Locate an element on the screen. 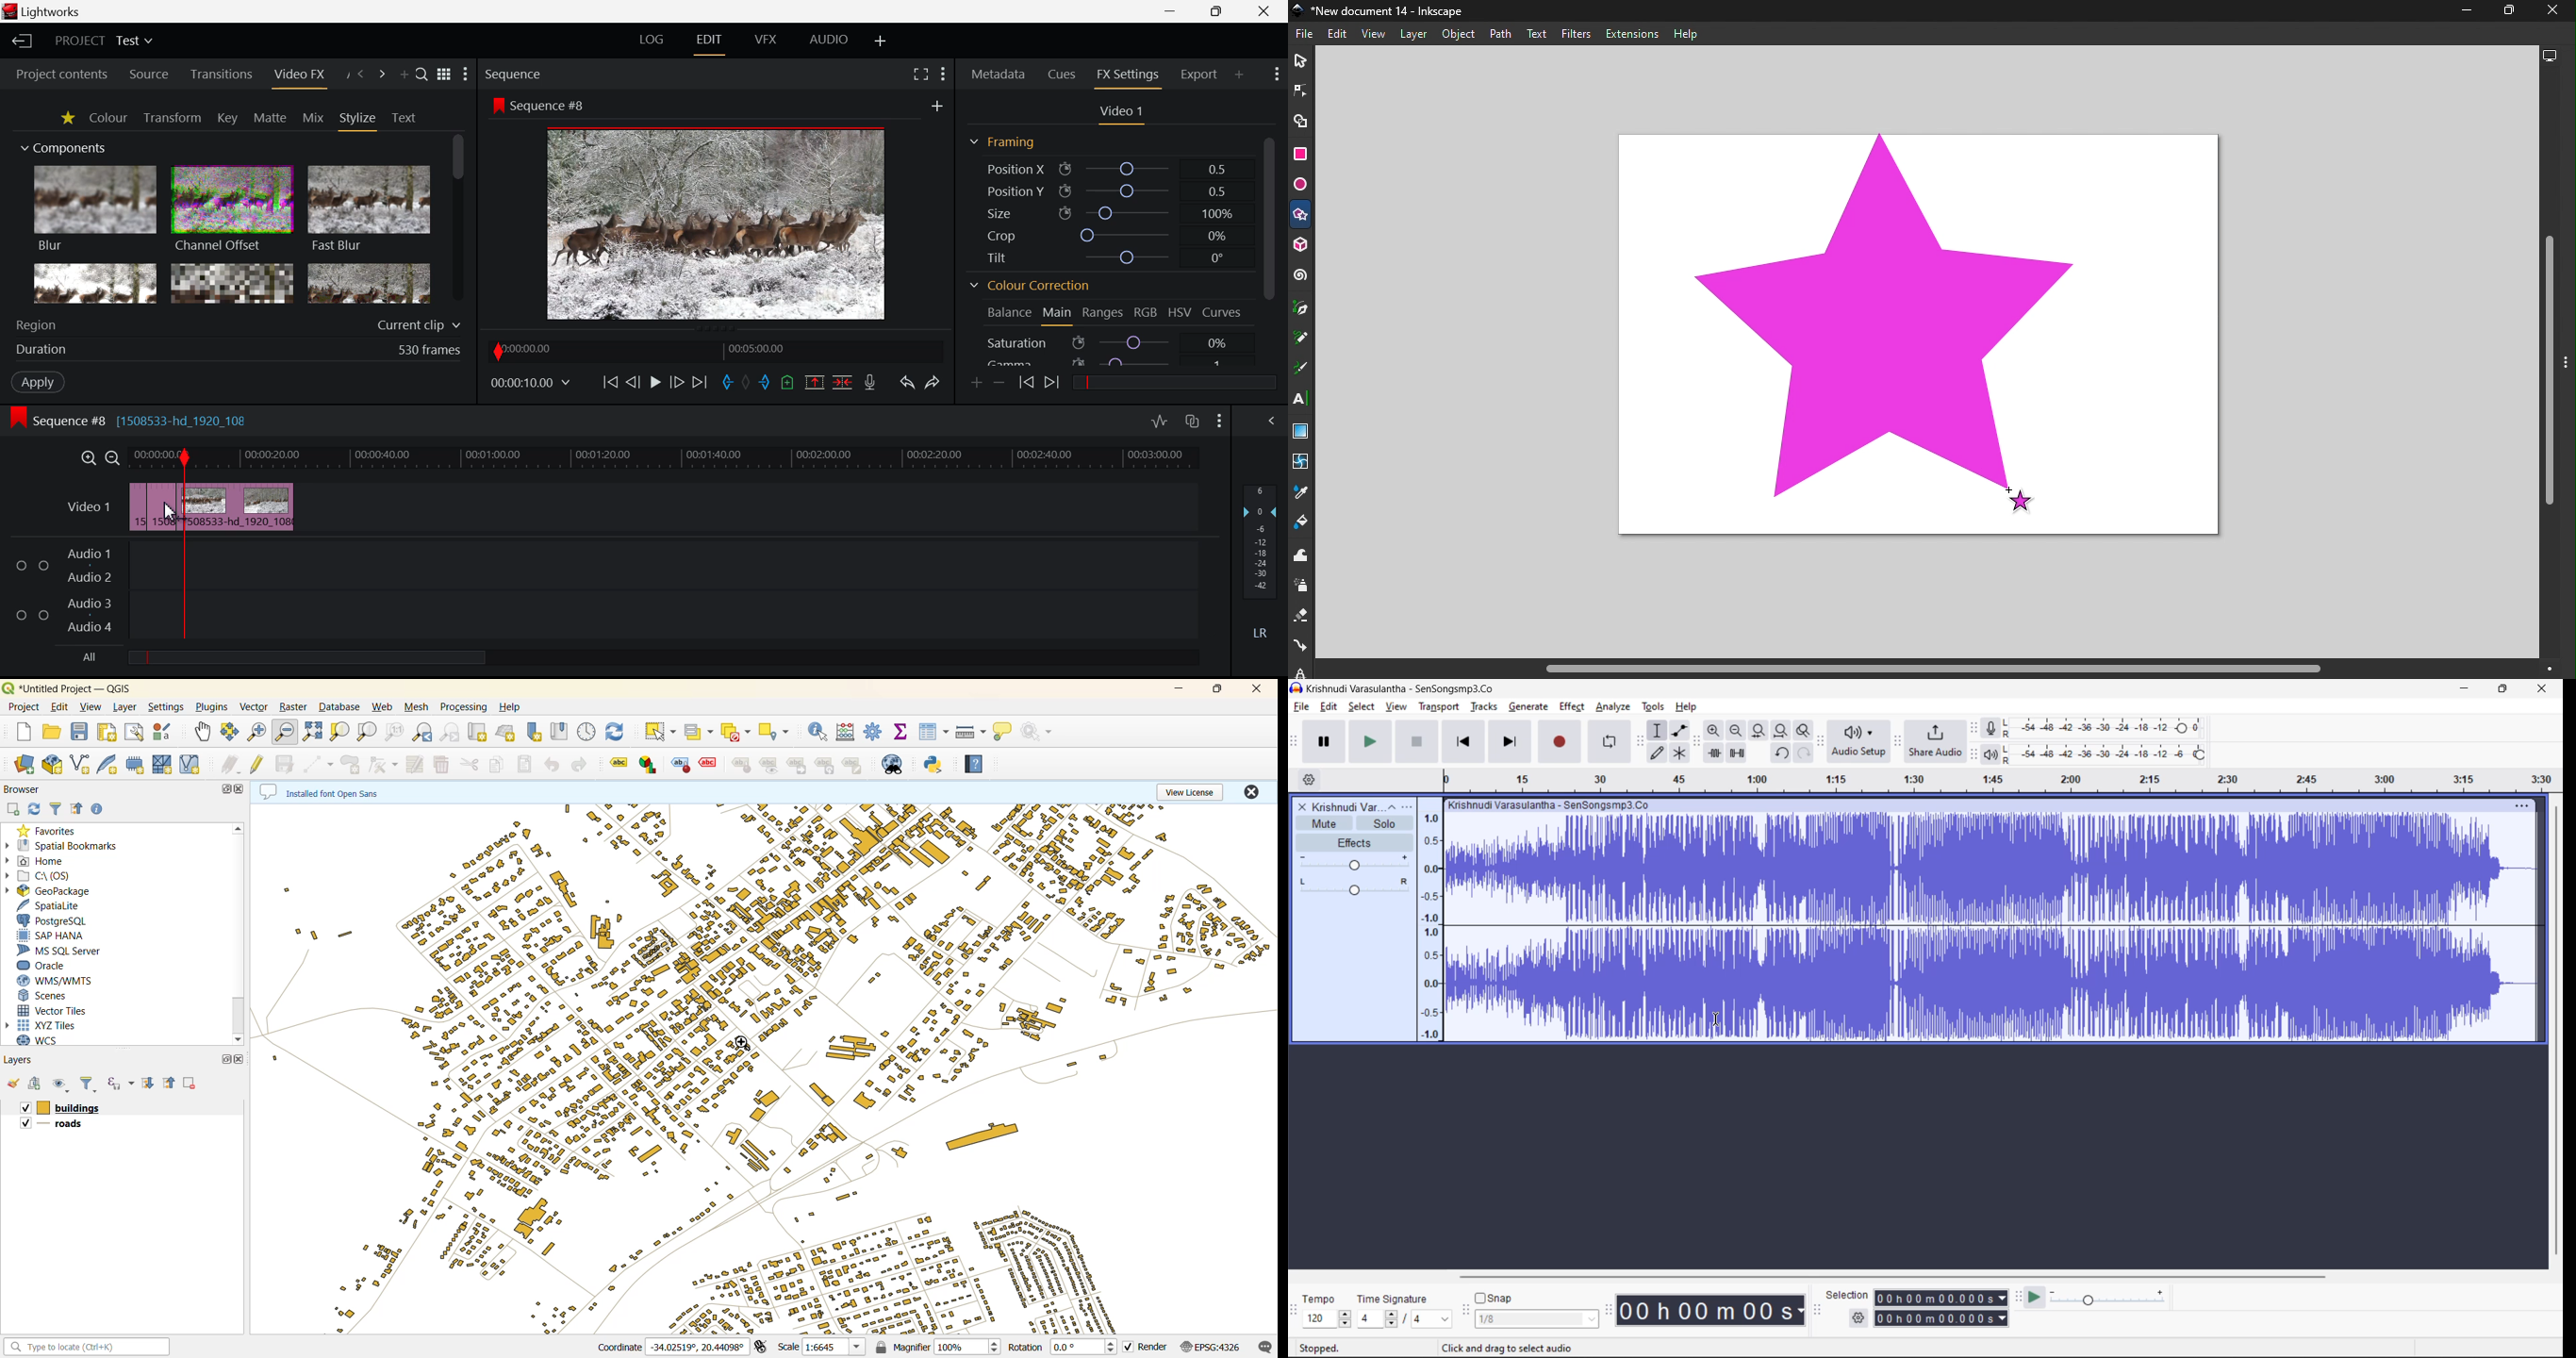  fit project to width is located at coordinates (1783, 731).